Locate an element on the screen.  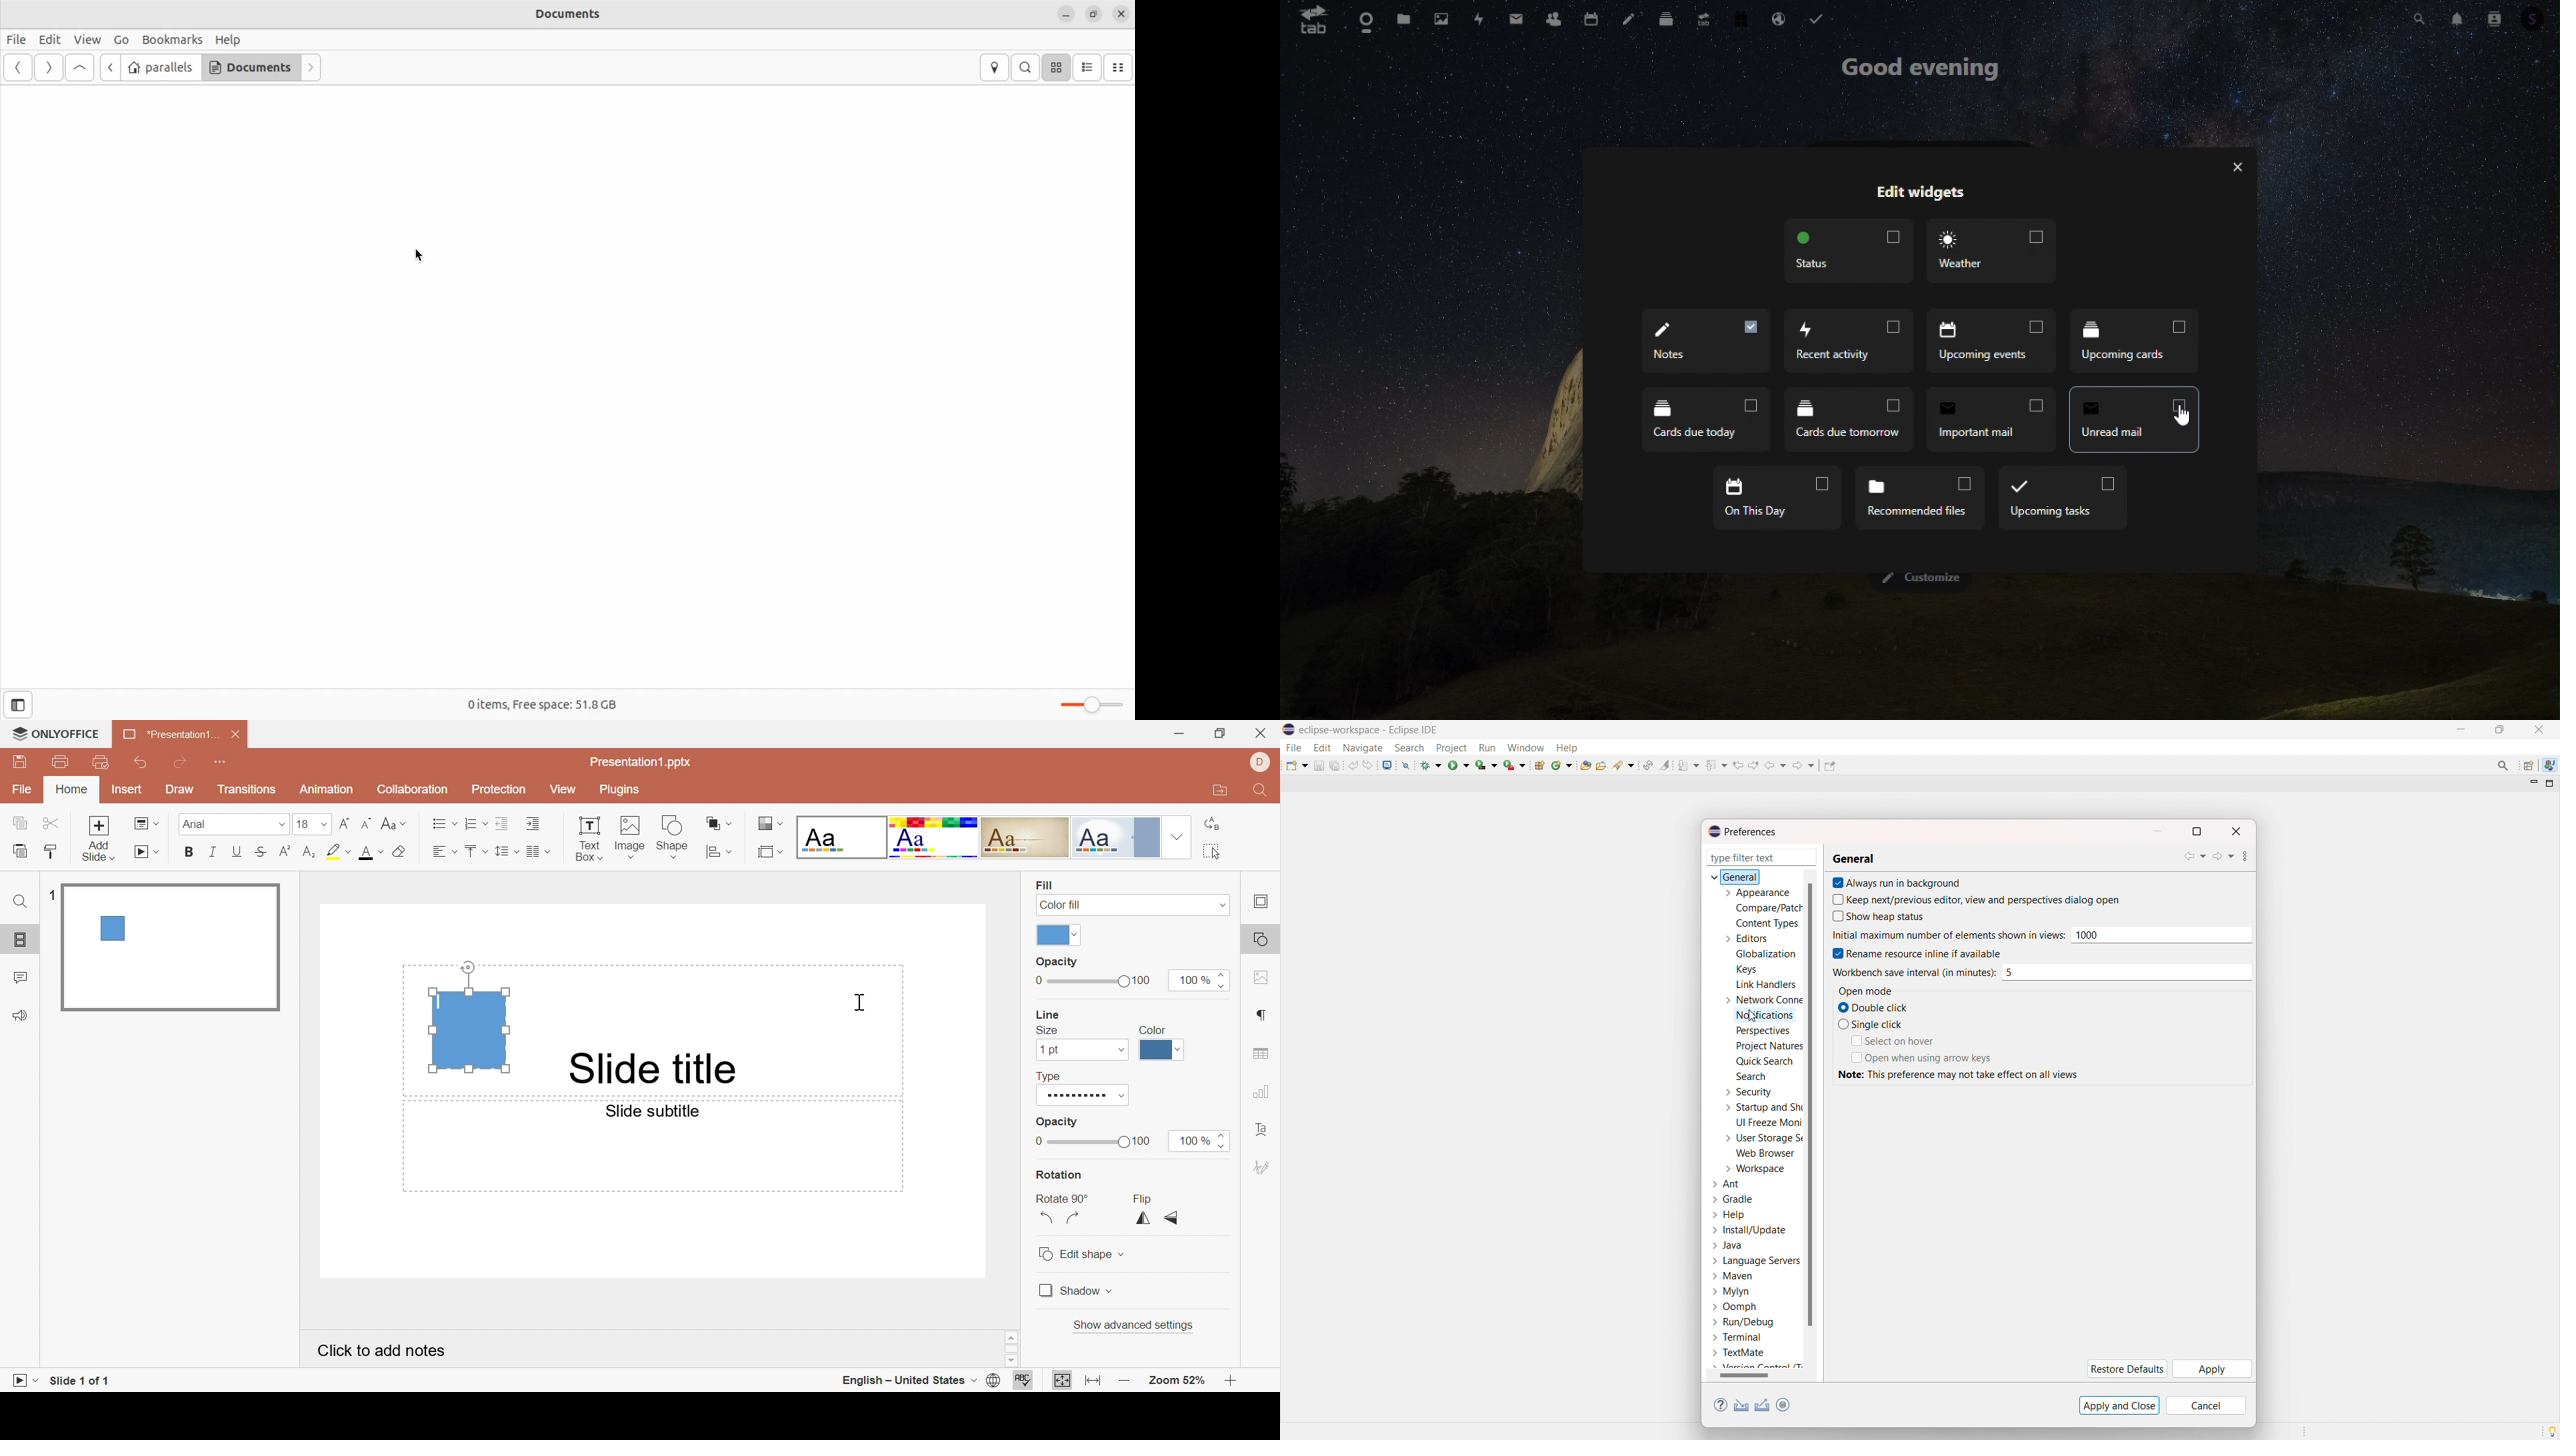
vertical scrollbar is located at coordinates (1809, 1103).